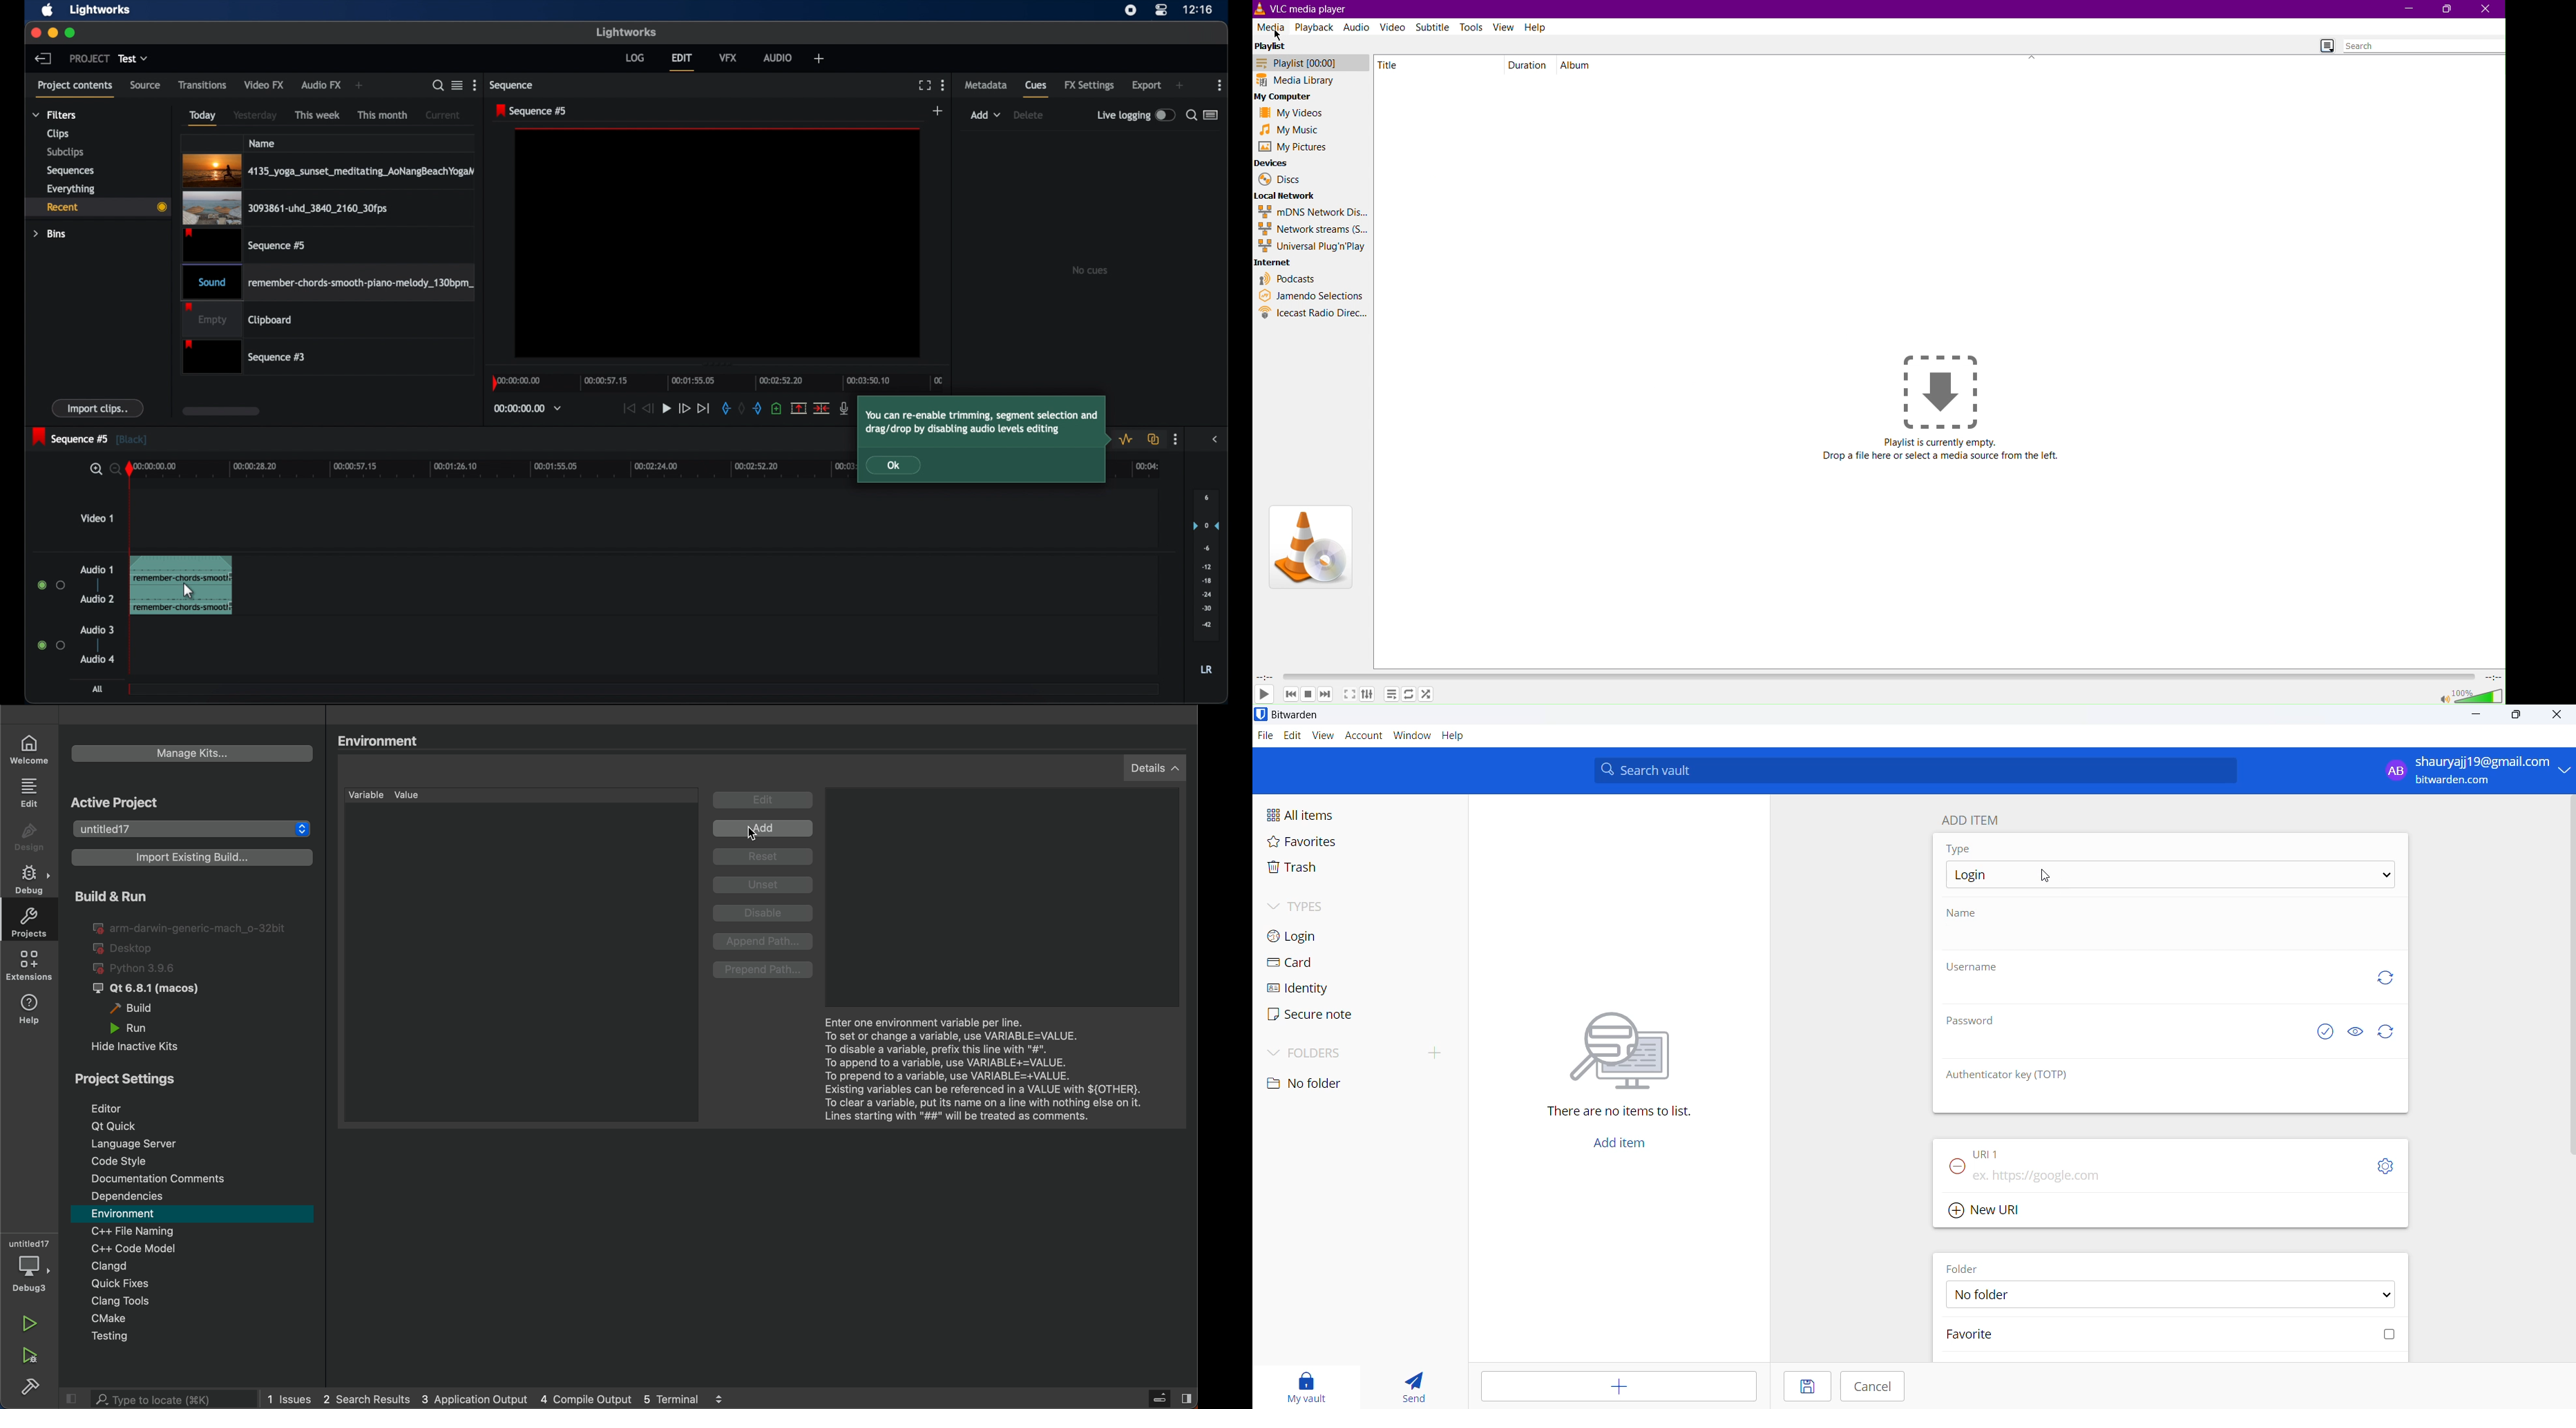 This screenshot has height=1428, width=2576. What do you see at coordinates (52, 644) in the screenshot?
I see `radio buttons` at bounding box center [52, 644].